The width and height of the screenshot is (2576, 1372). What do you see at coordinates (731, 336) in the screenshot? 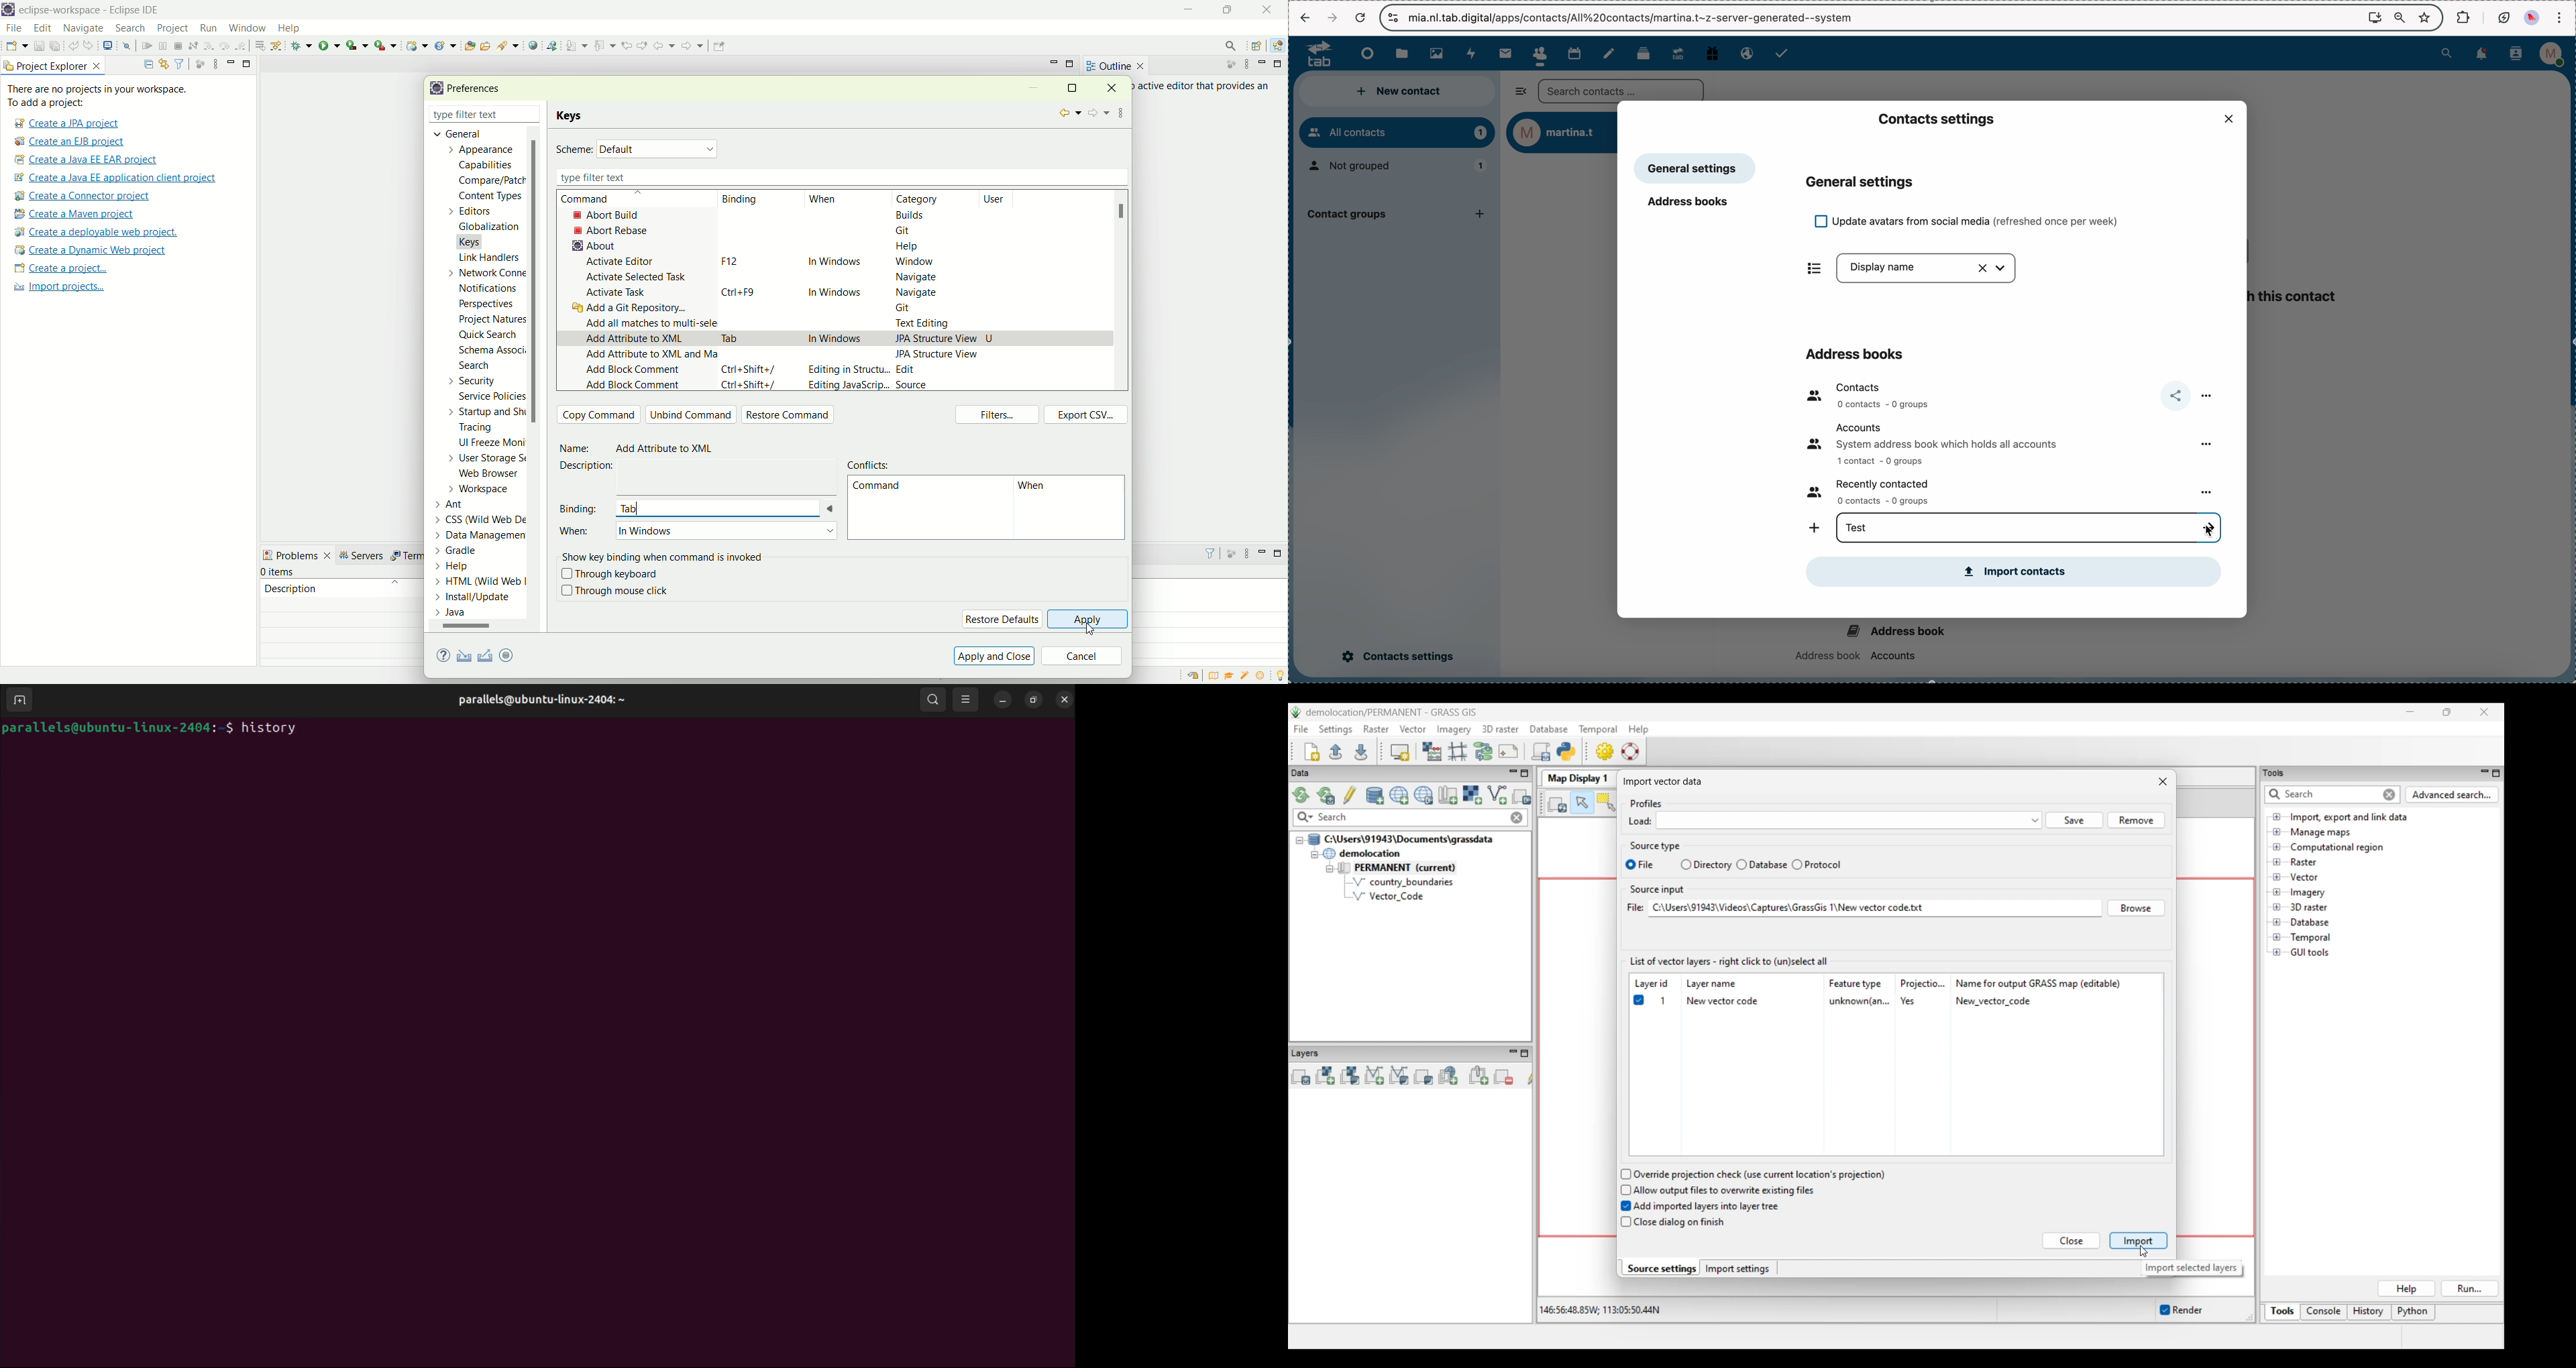
I see `Tab` at bounding box center [731, 336].